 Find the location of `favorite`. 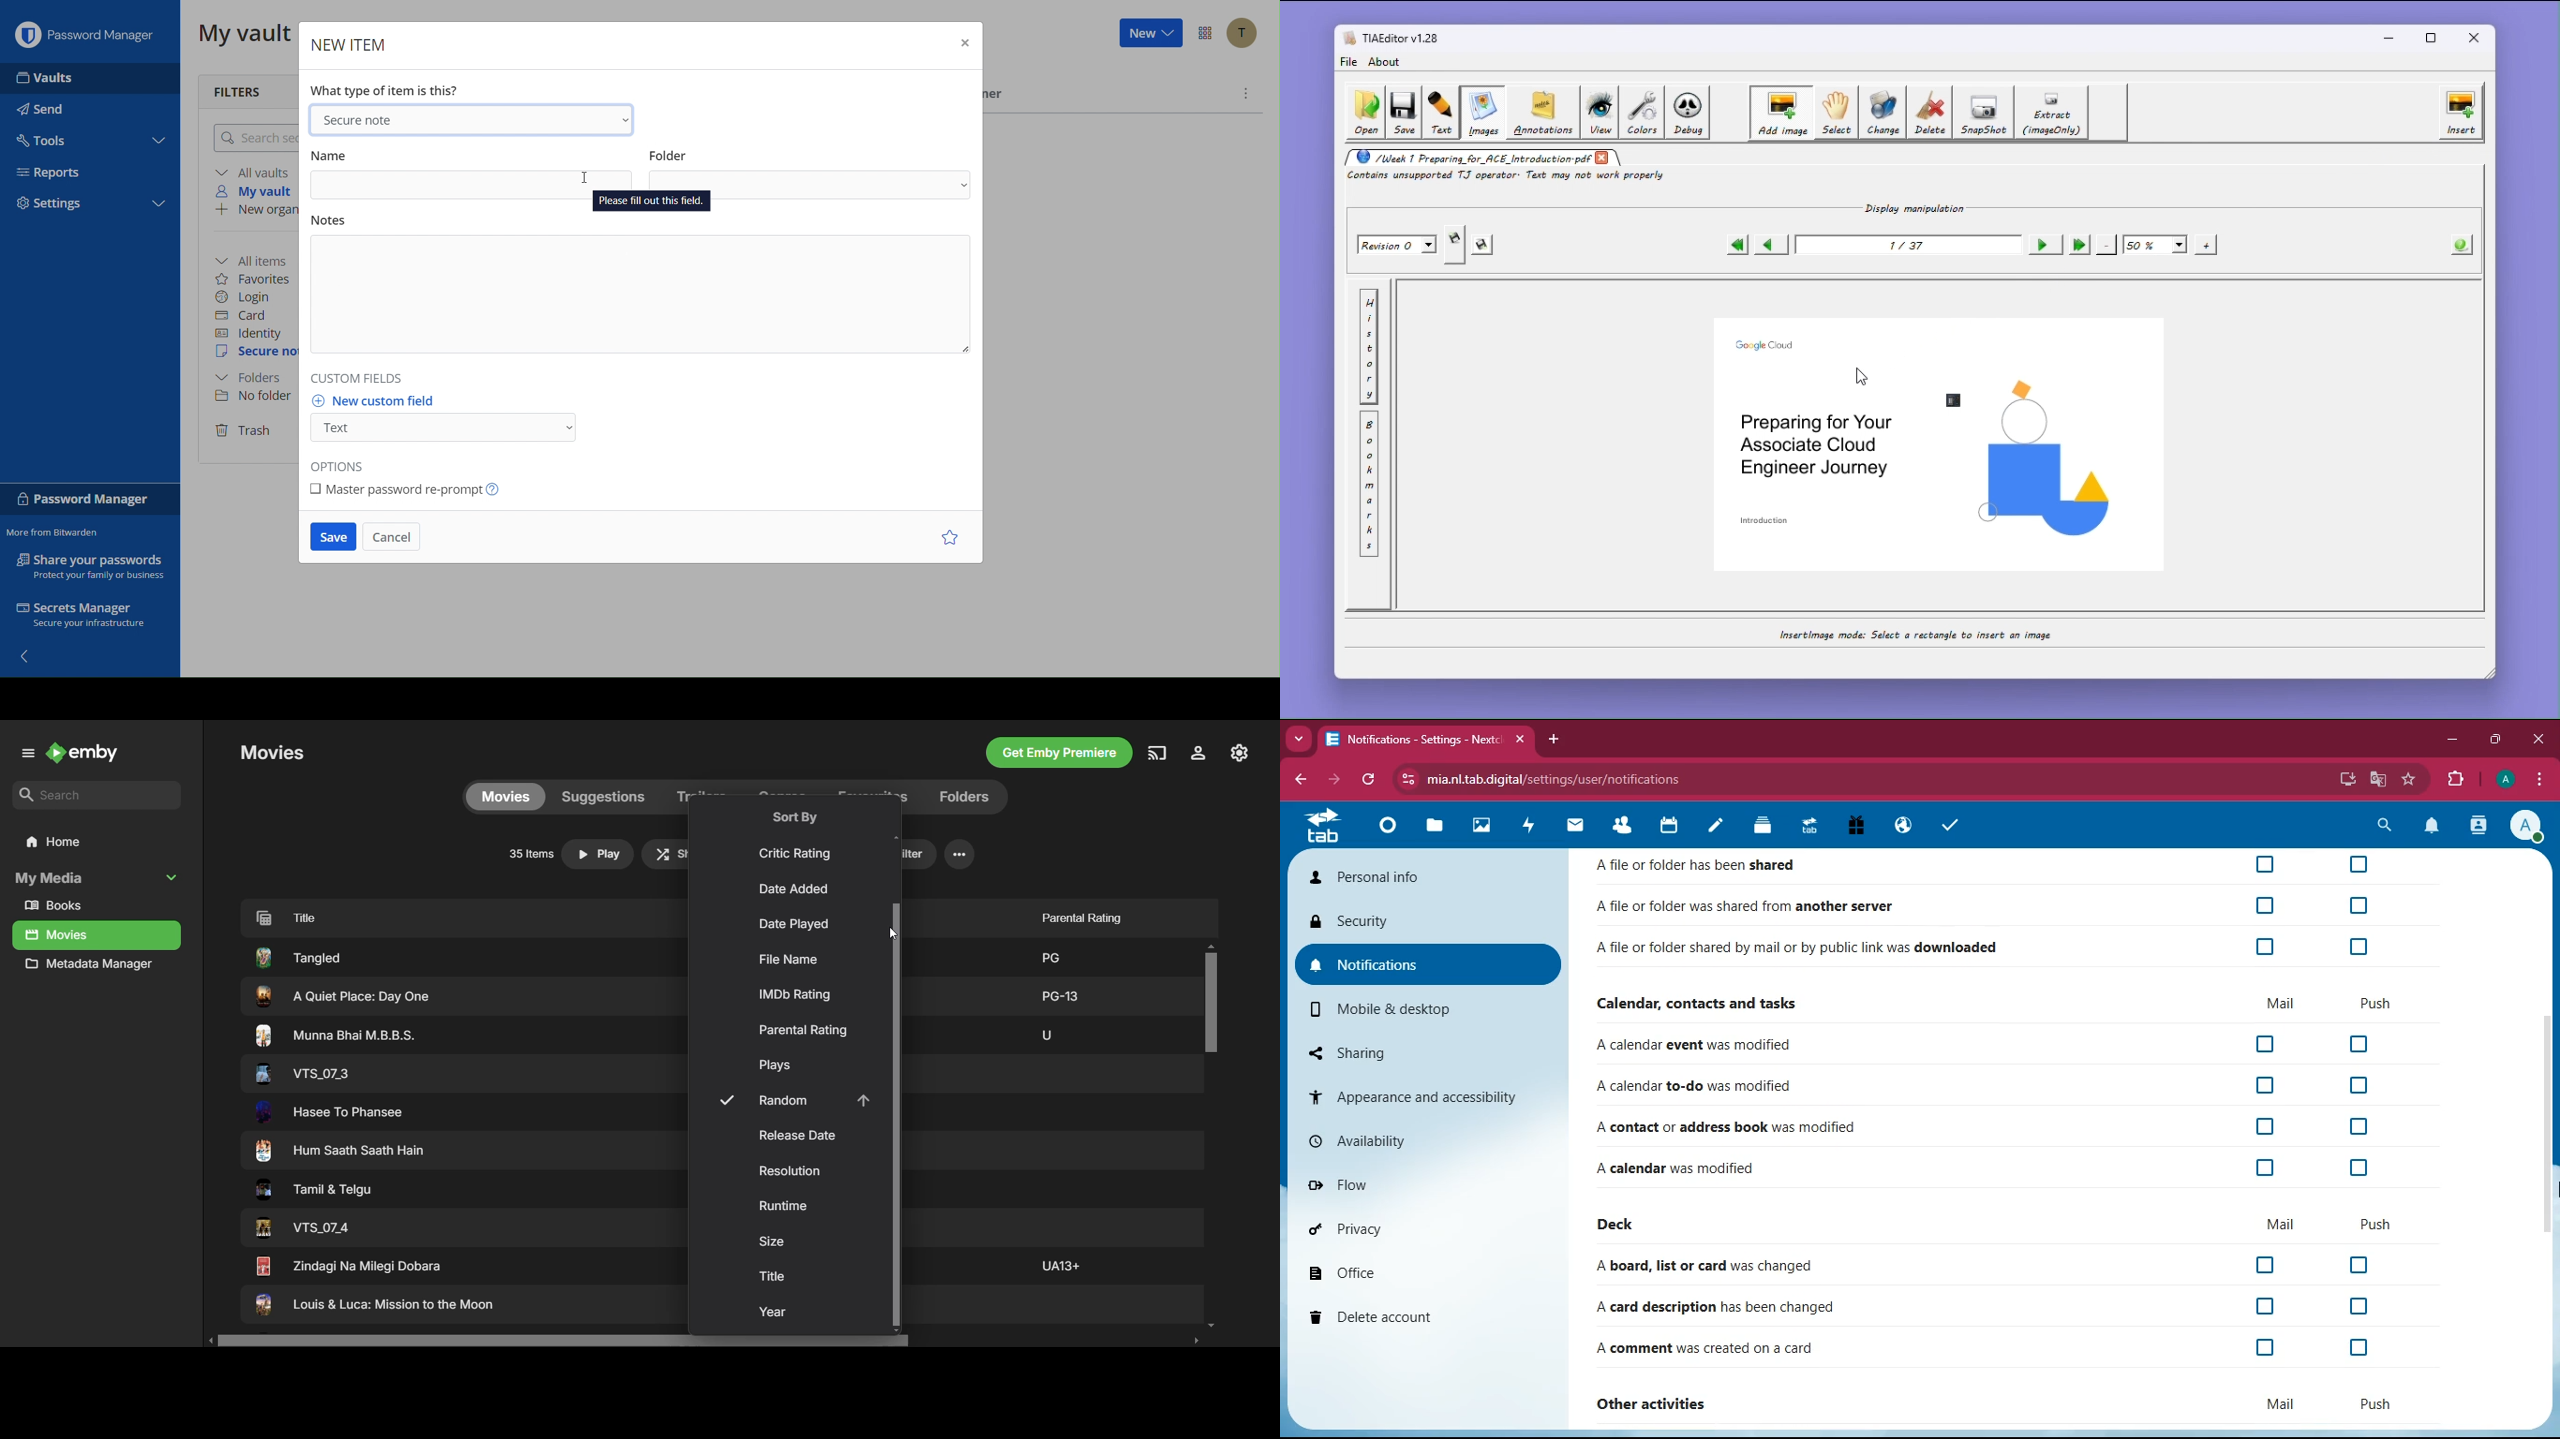

favorite is located at coordinates (2410, 779).